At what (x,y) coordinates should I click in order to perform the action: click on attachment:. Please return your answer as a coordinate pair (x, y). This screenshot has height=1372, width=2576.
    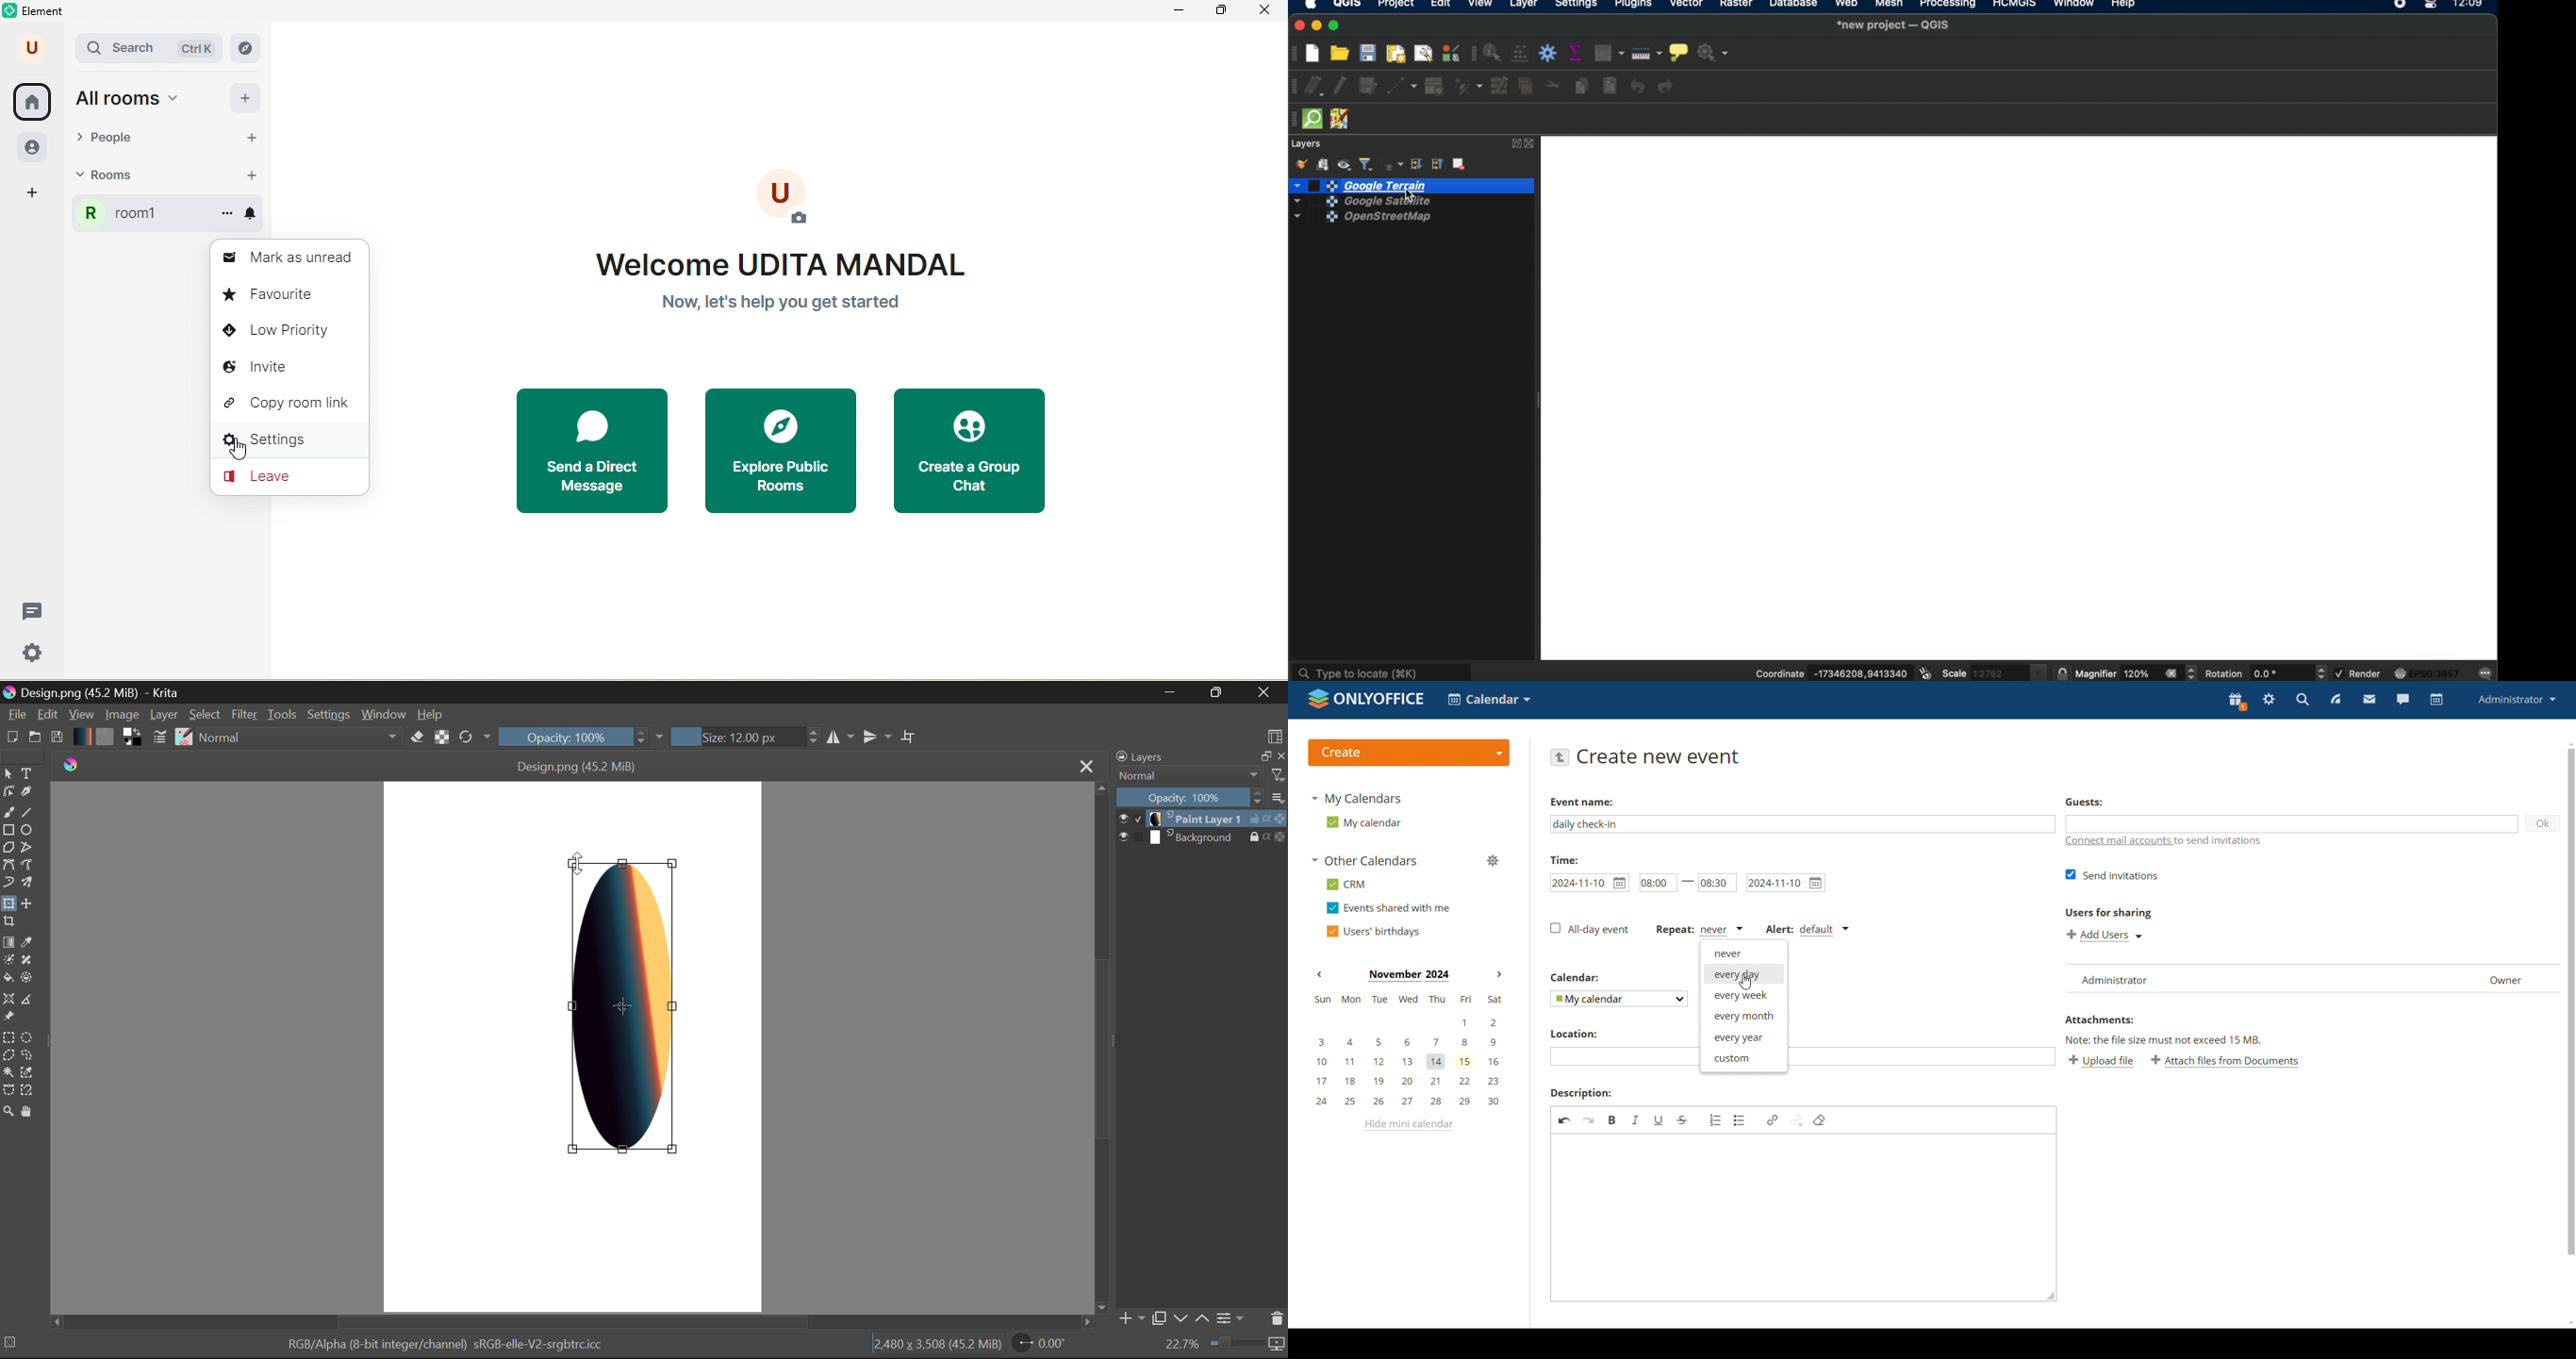
    Looking at the image, I should click on (2111, 1020).